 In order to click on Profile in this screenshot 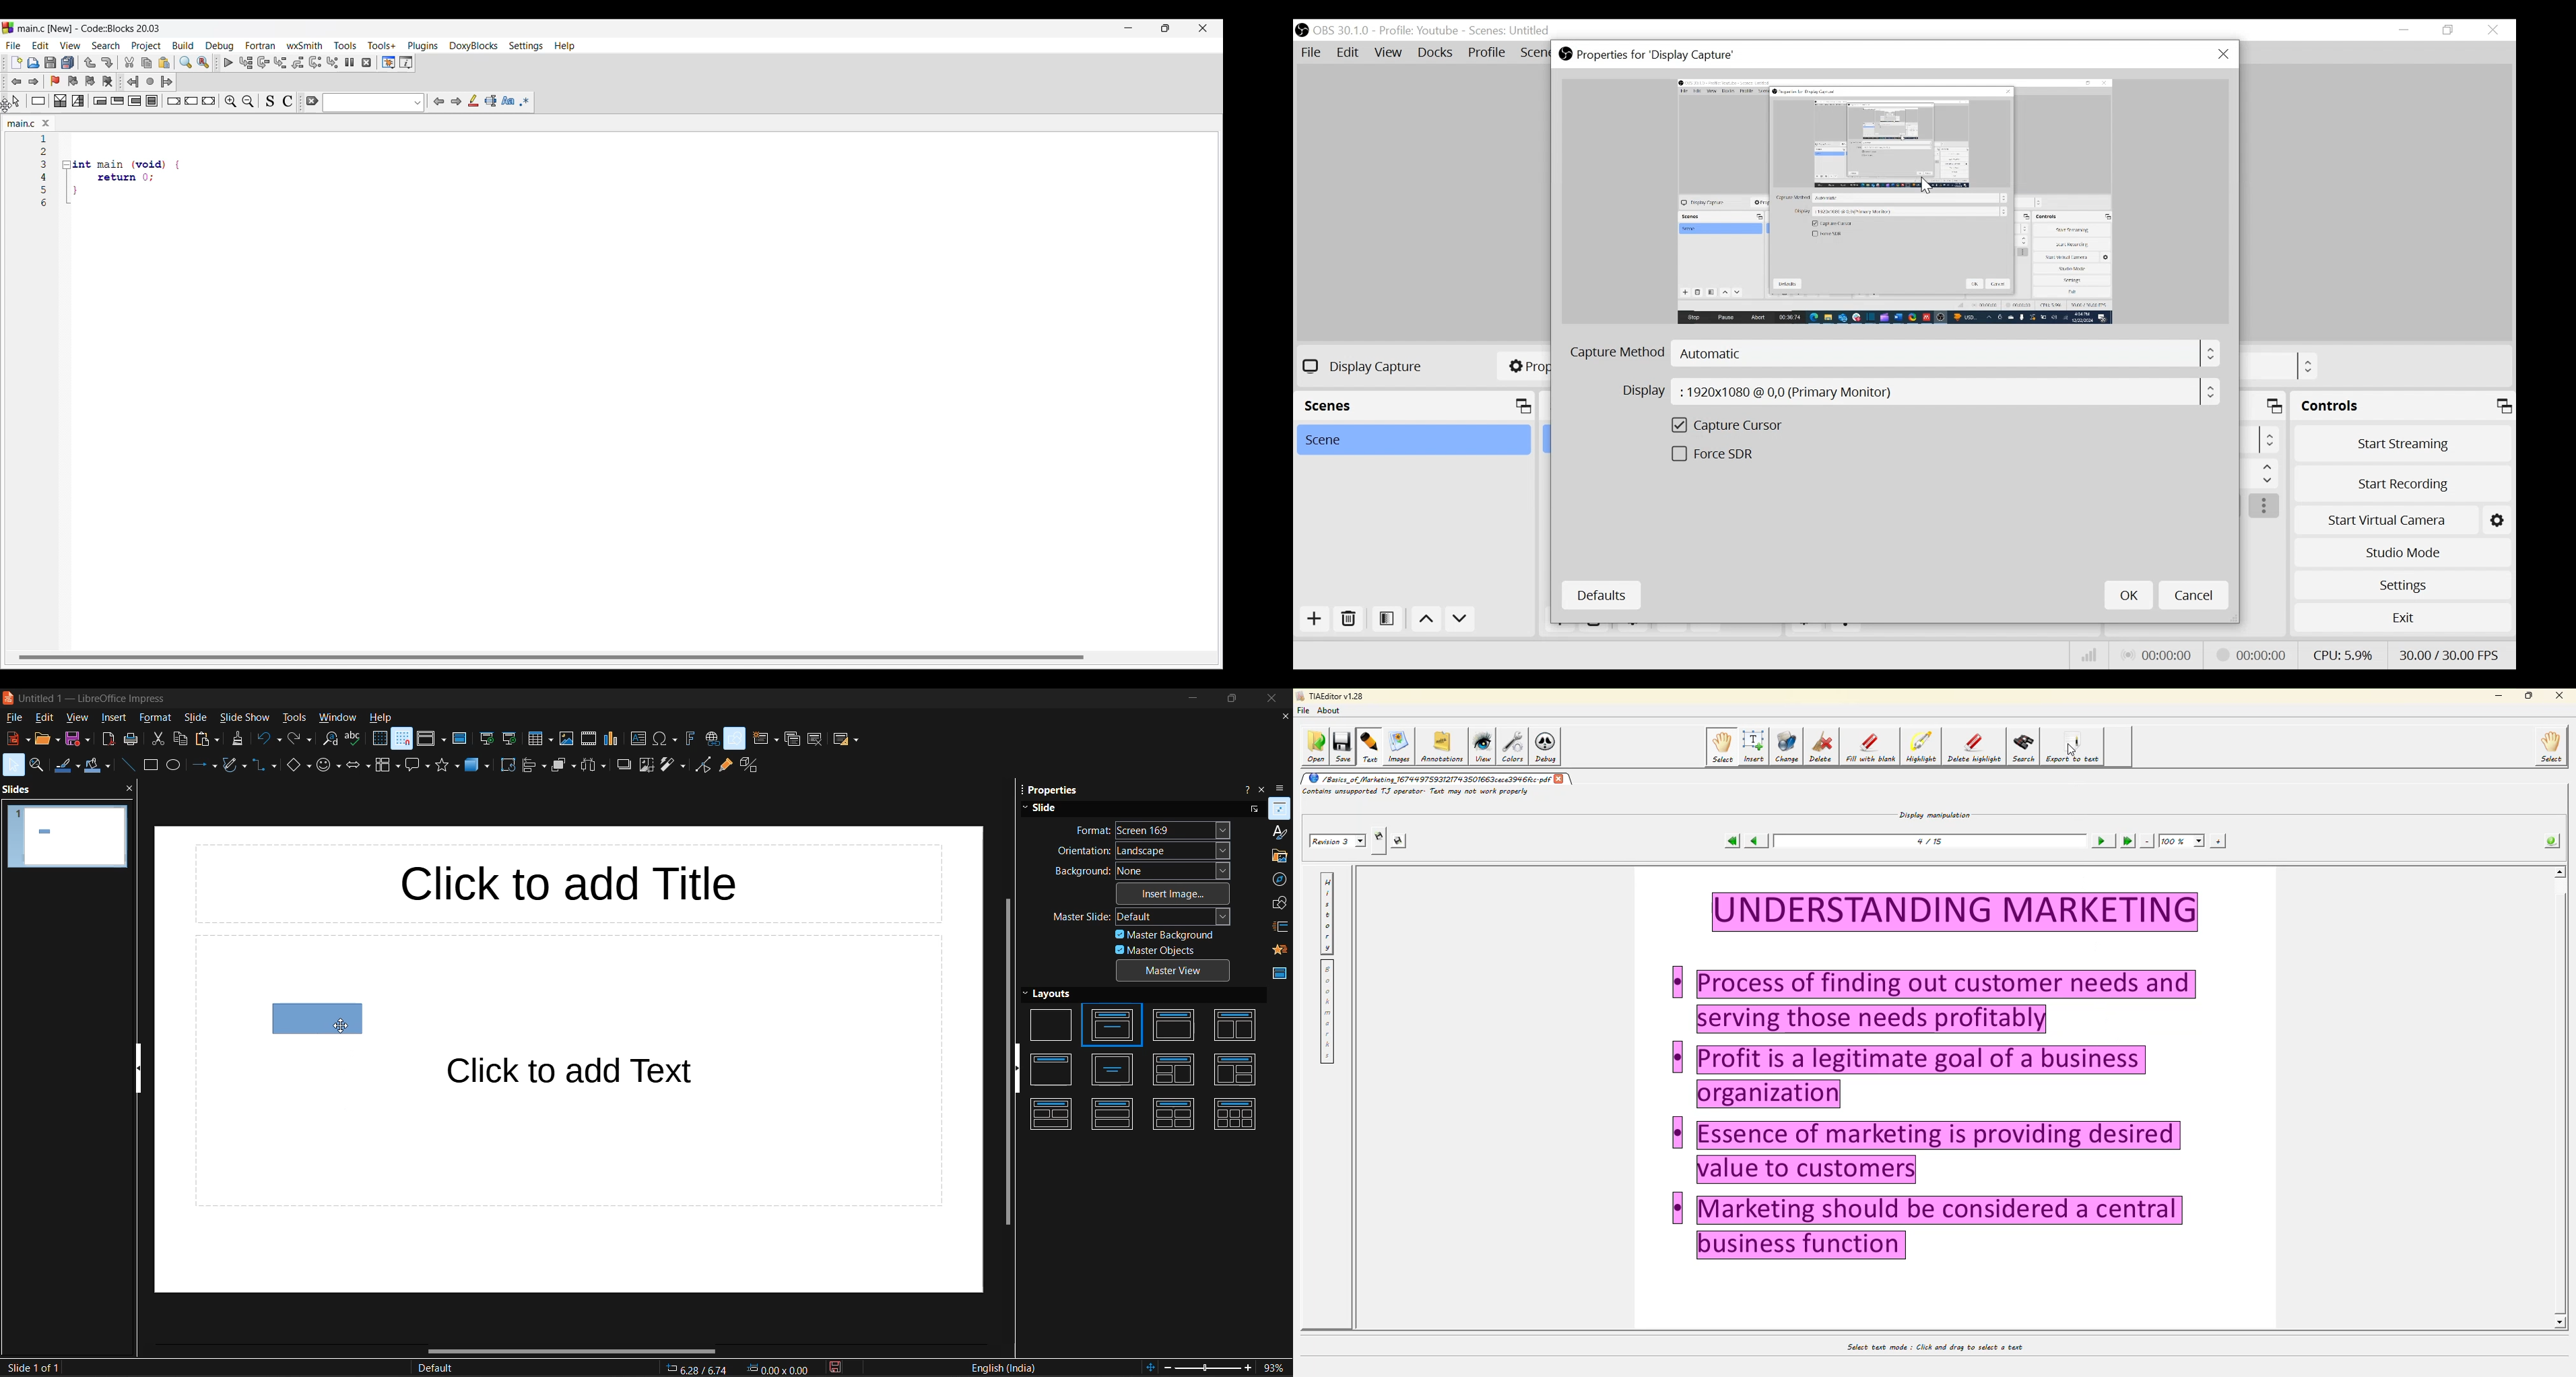, I will do `click(1419, 31)`.